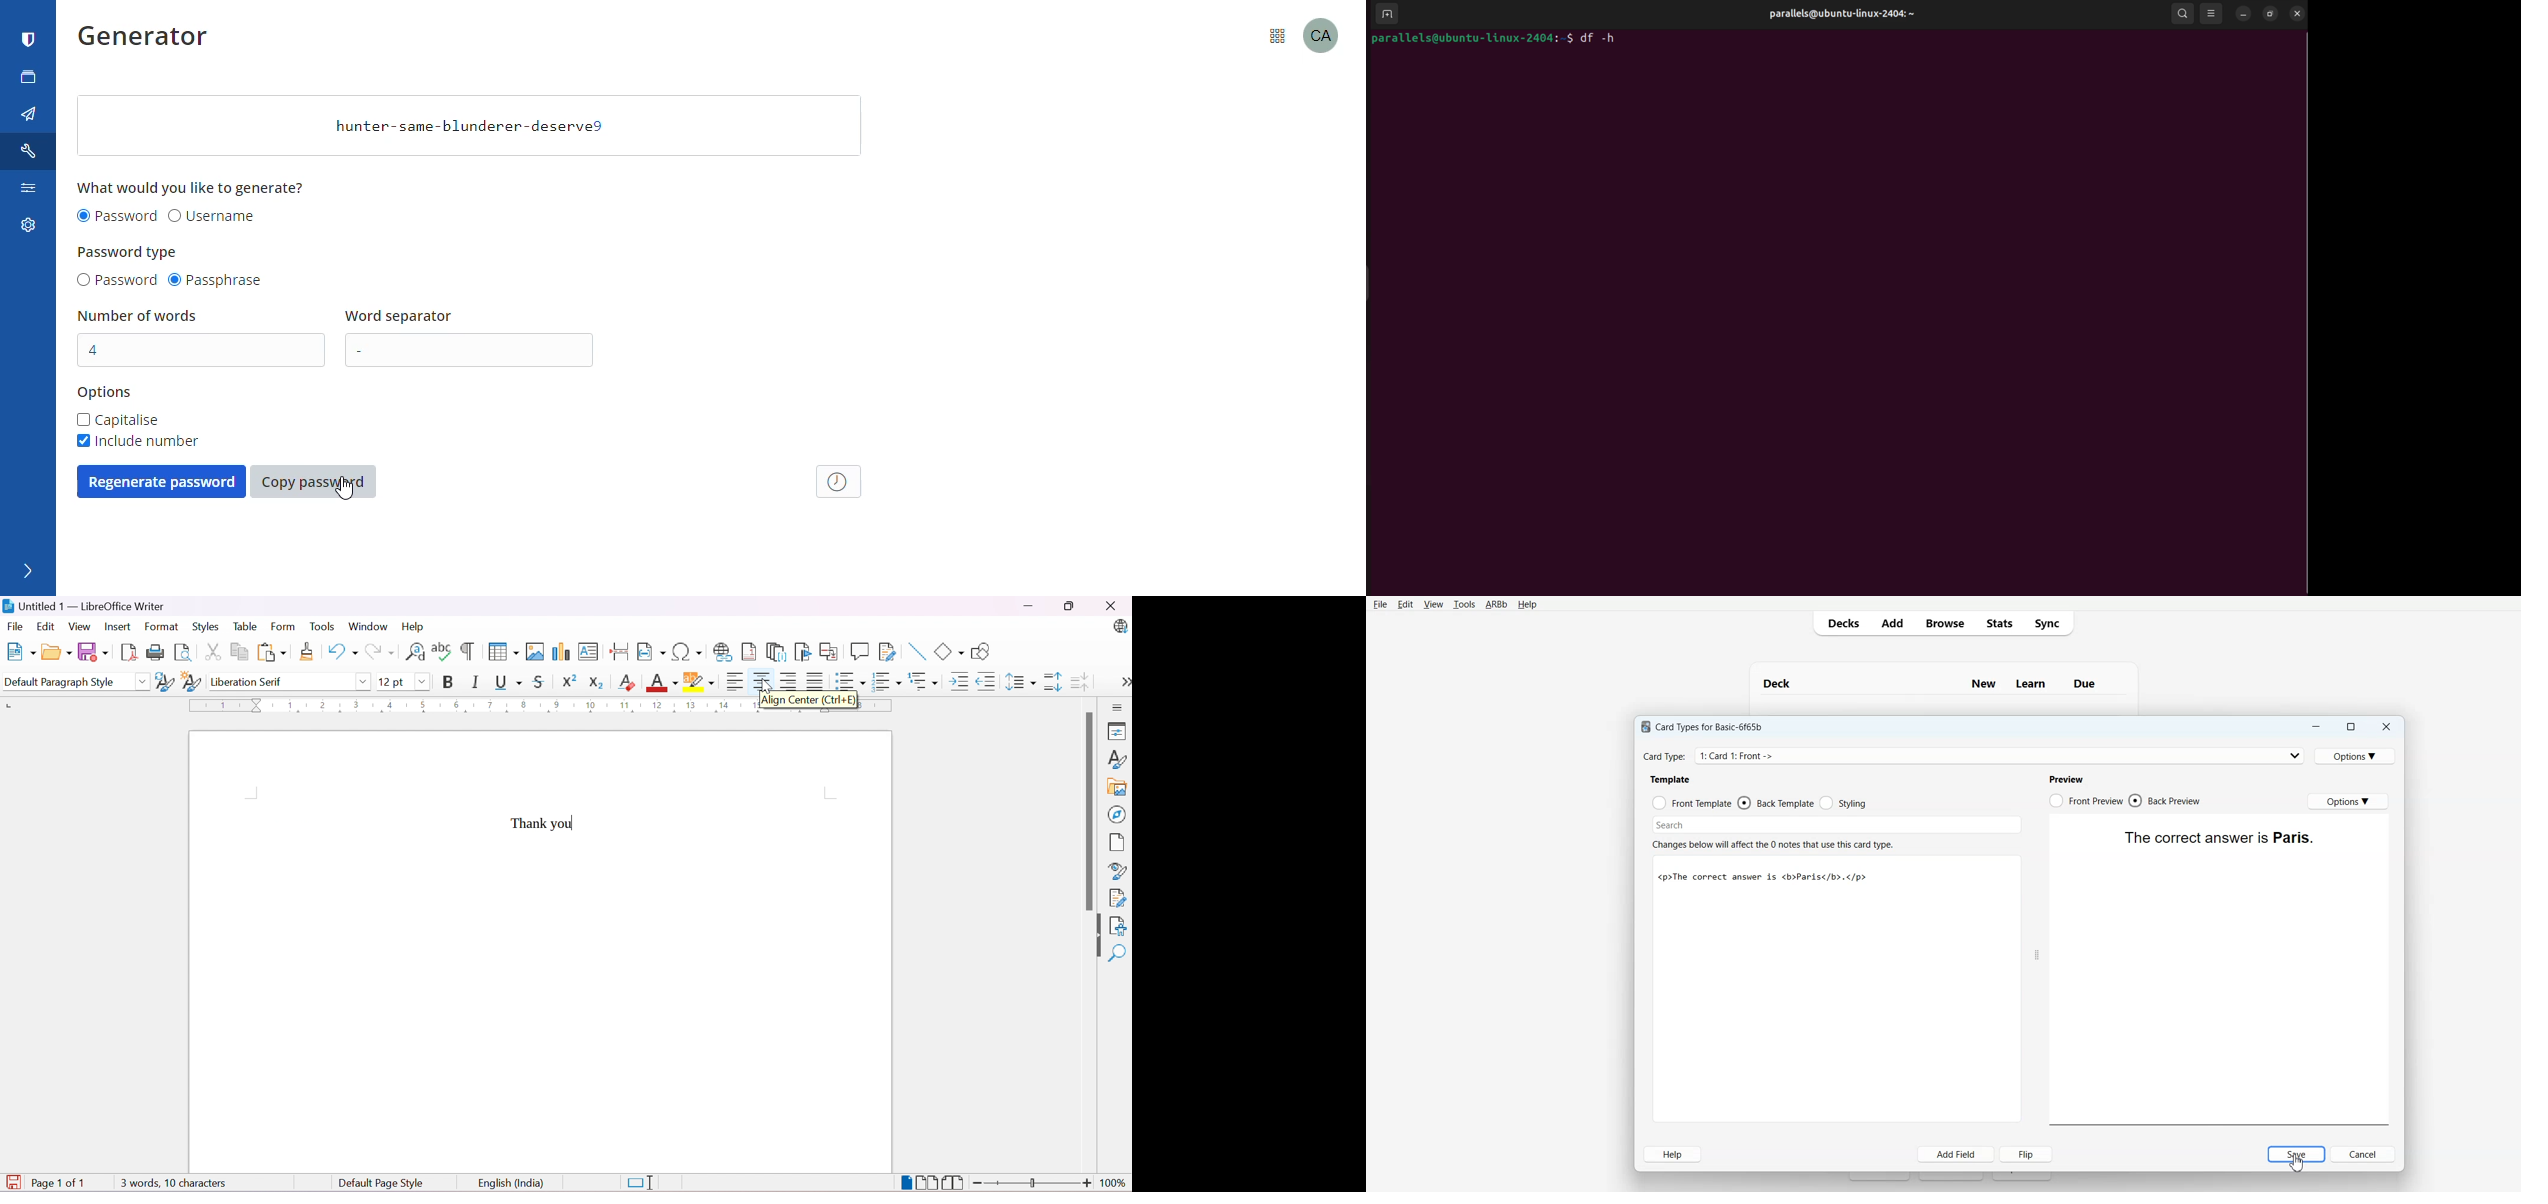 This screenshot has width=2548, height=1204. I want to click on Tools, so click(1464, 604).